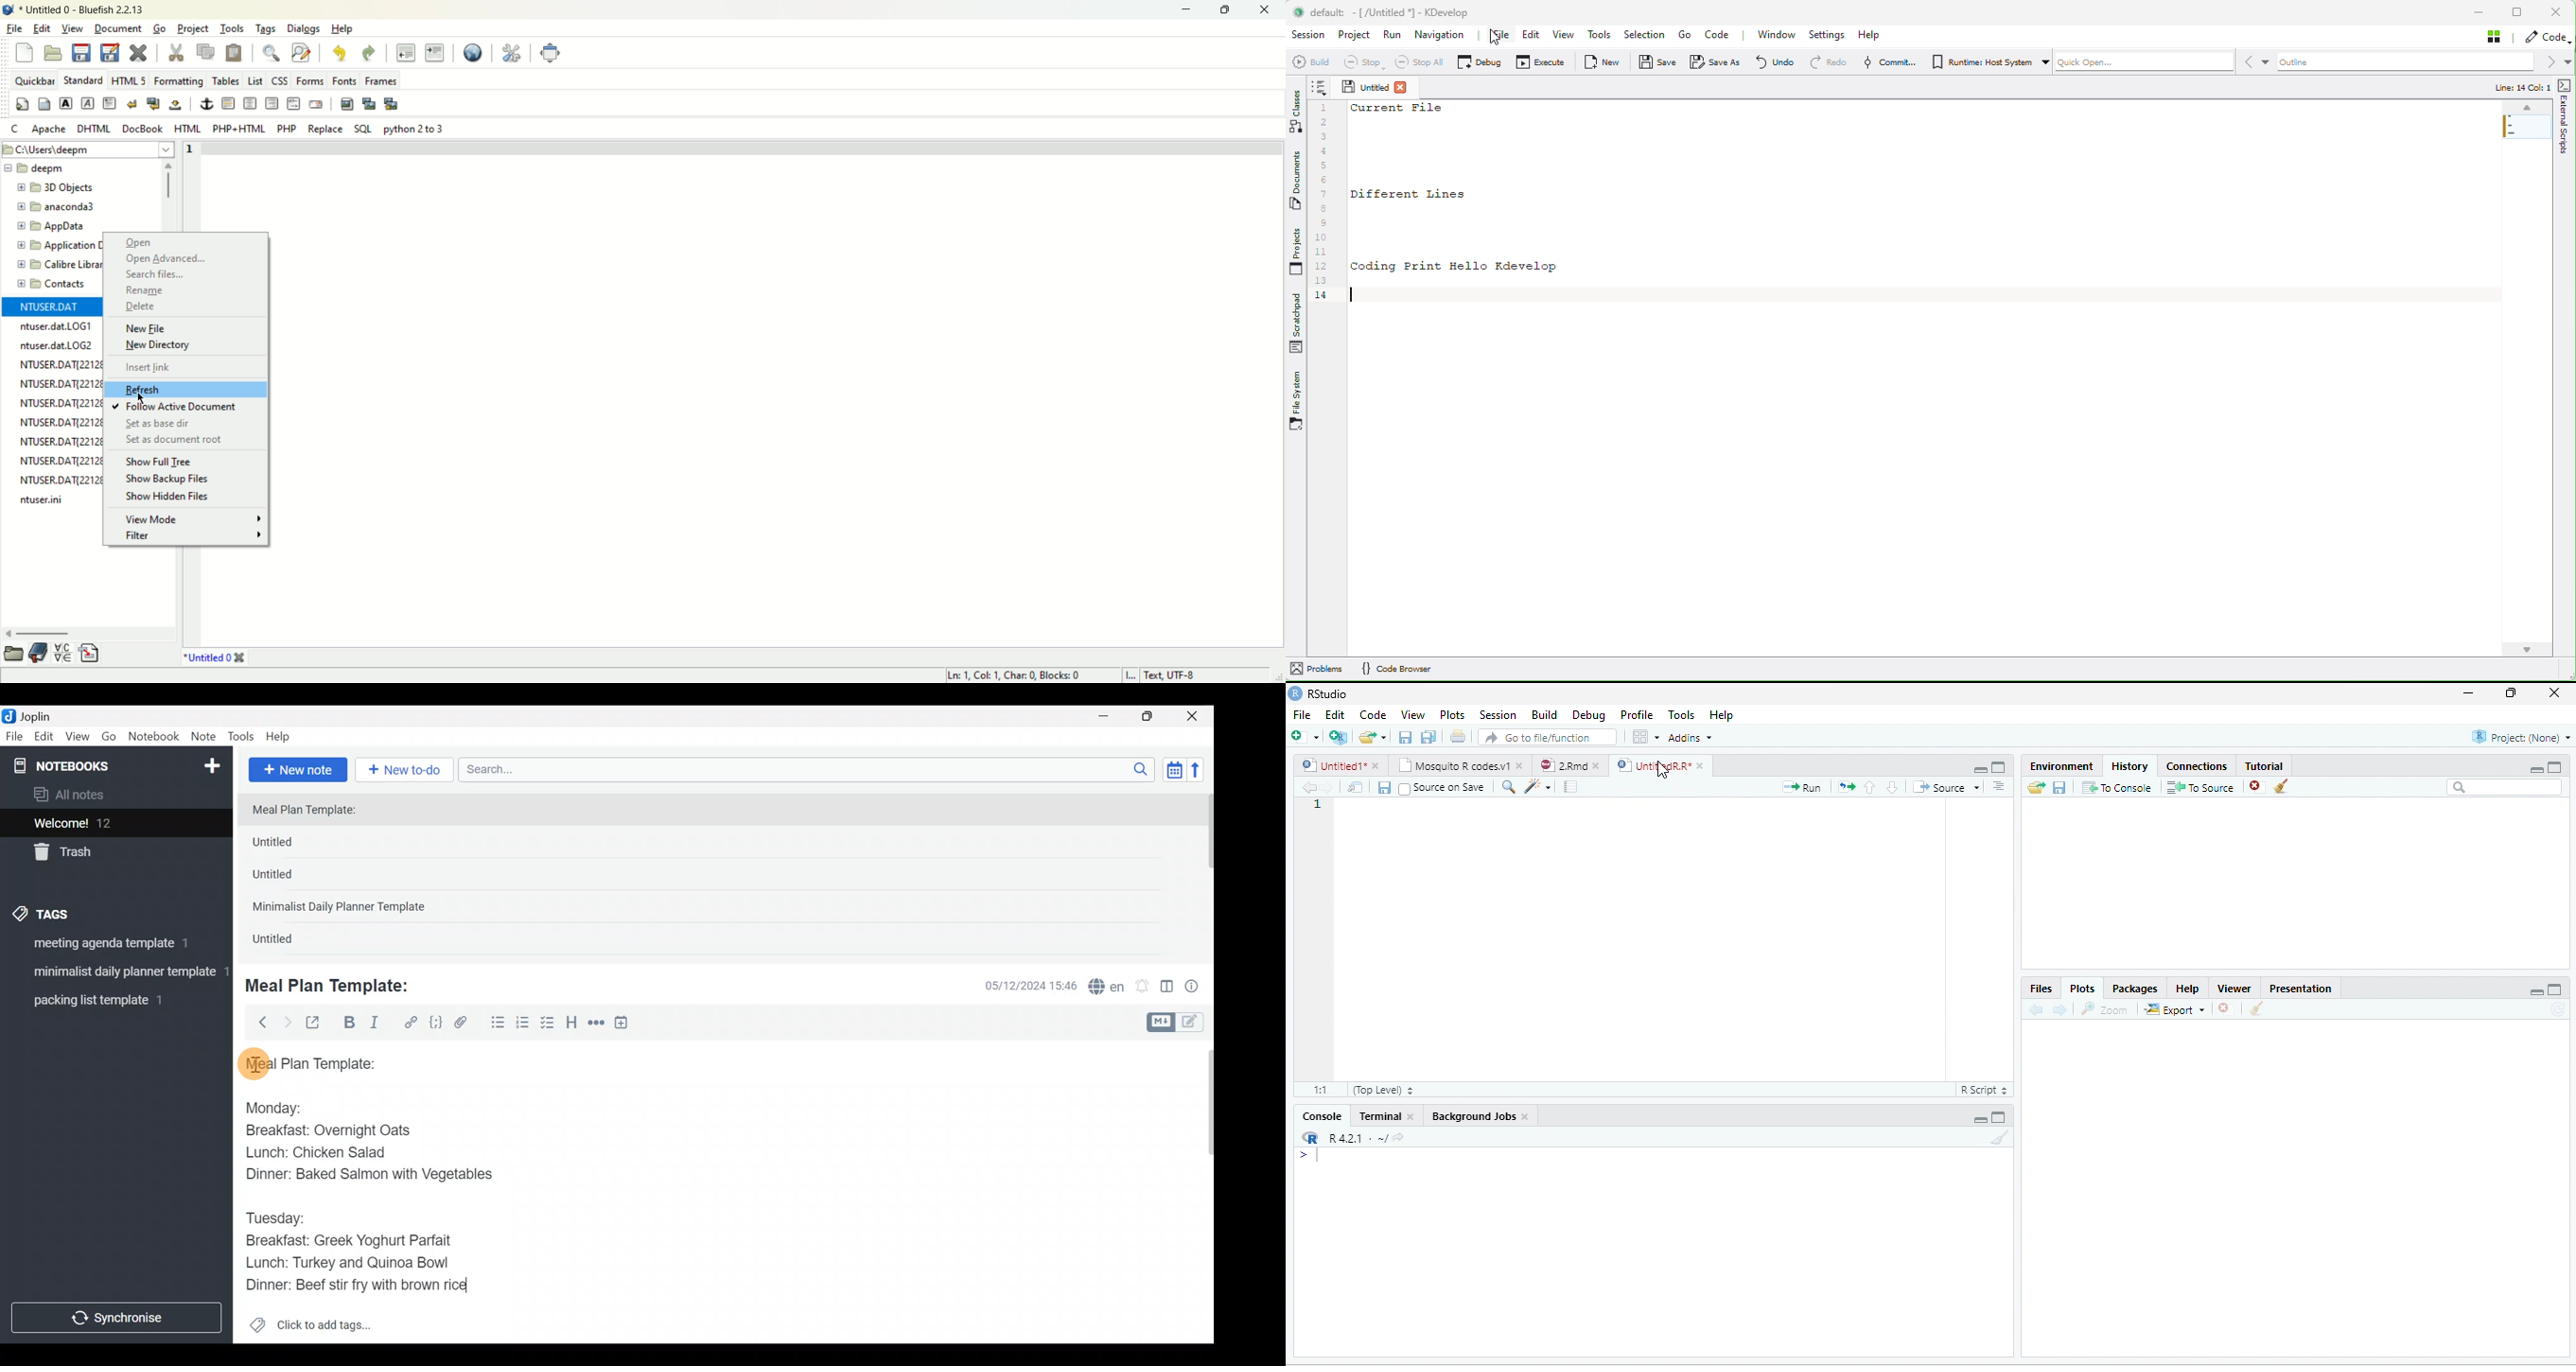  Describe the element at coordinates (1543, 713) in the screenshot. I see `Build` at that location.